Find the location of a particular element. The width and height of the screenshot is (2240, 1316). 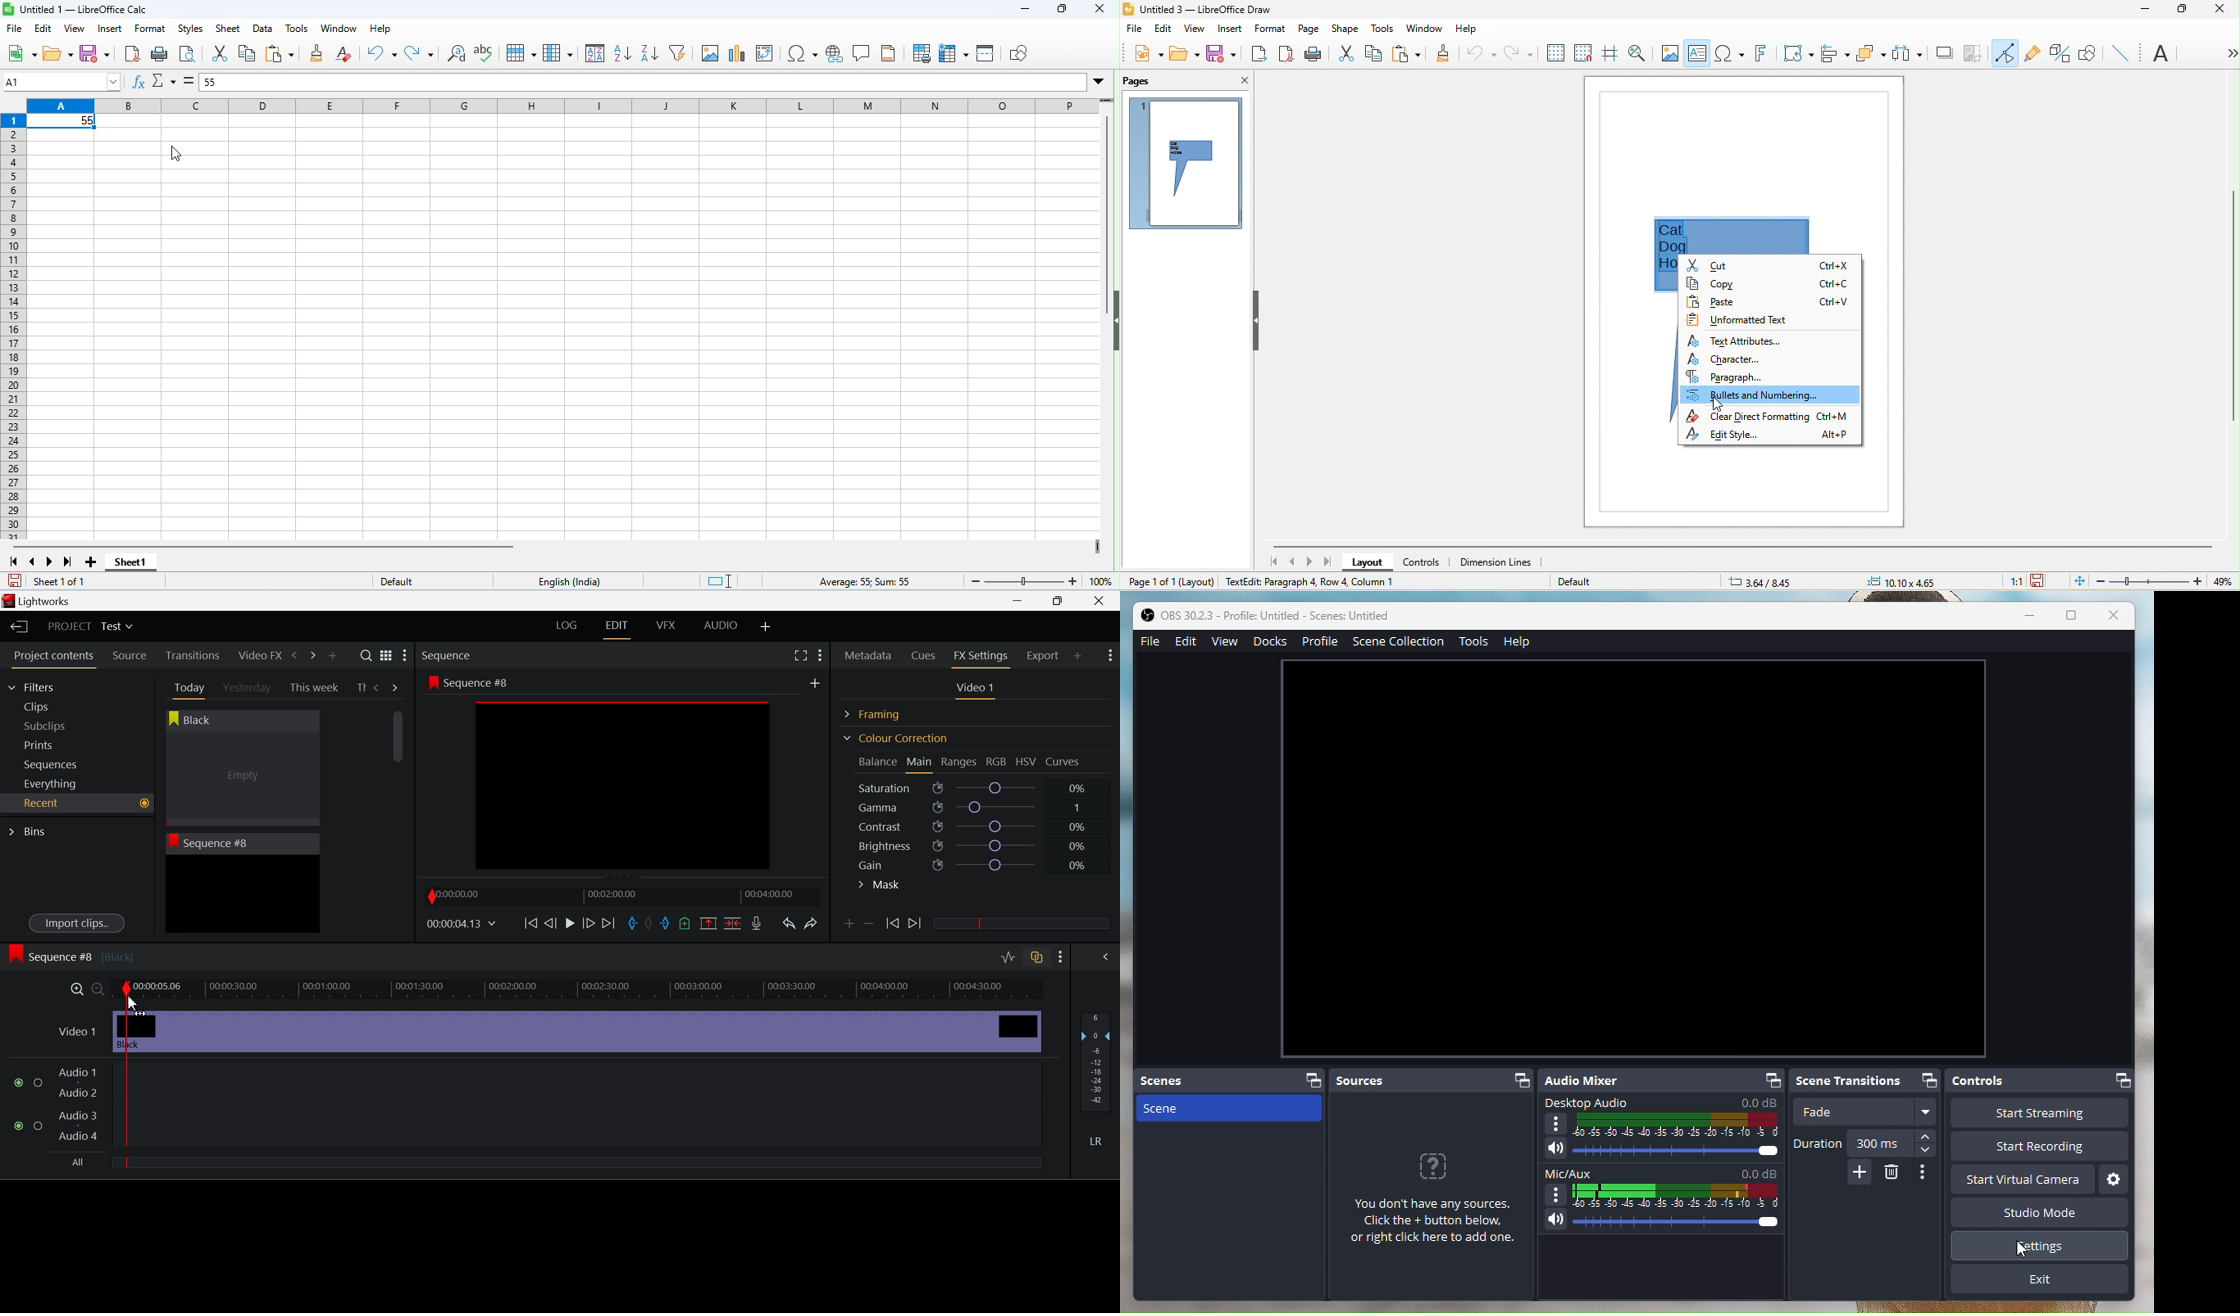

Minimize is located at coordinates (2029, 616).